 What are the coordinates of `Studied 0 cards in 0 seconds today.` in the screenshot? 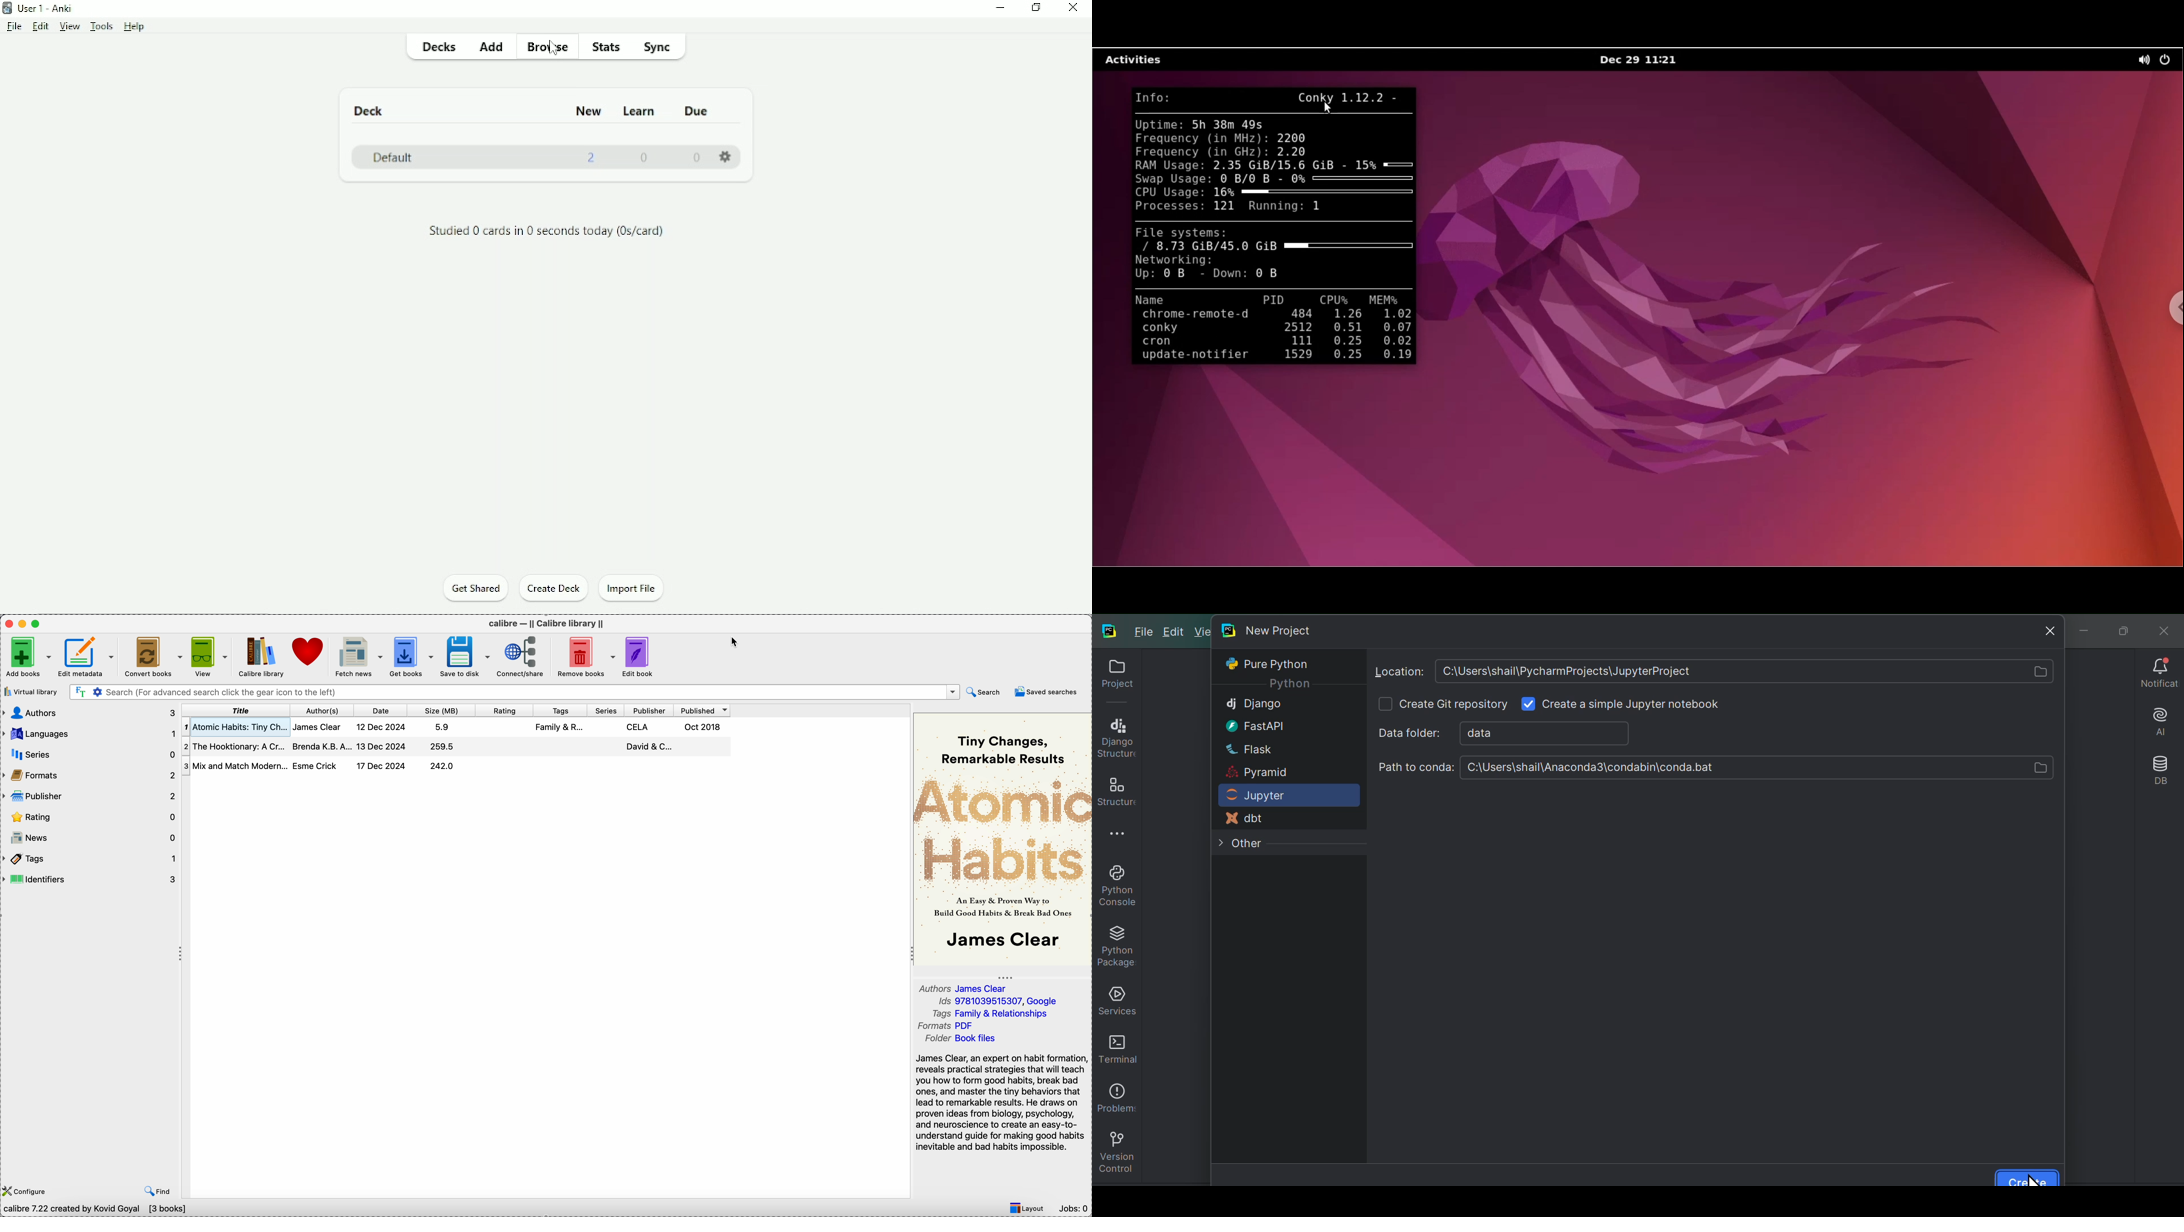 It's located at (544, 232).